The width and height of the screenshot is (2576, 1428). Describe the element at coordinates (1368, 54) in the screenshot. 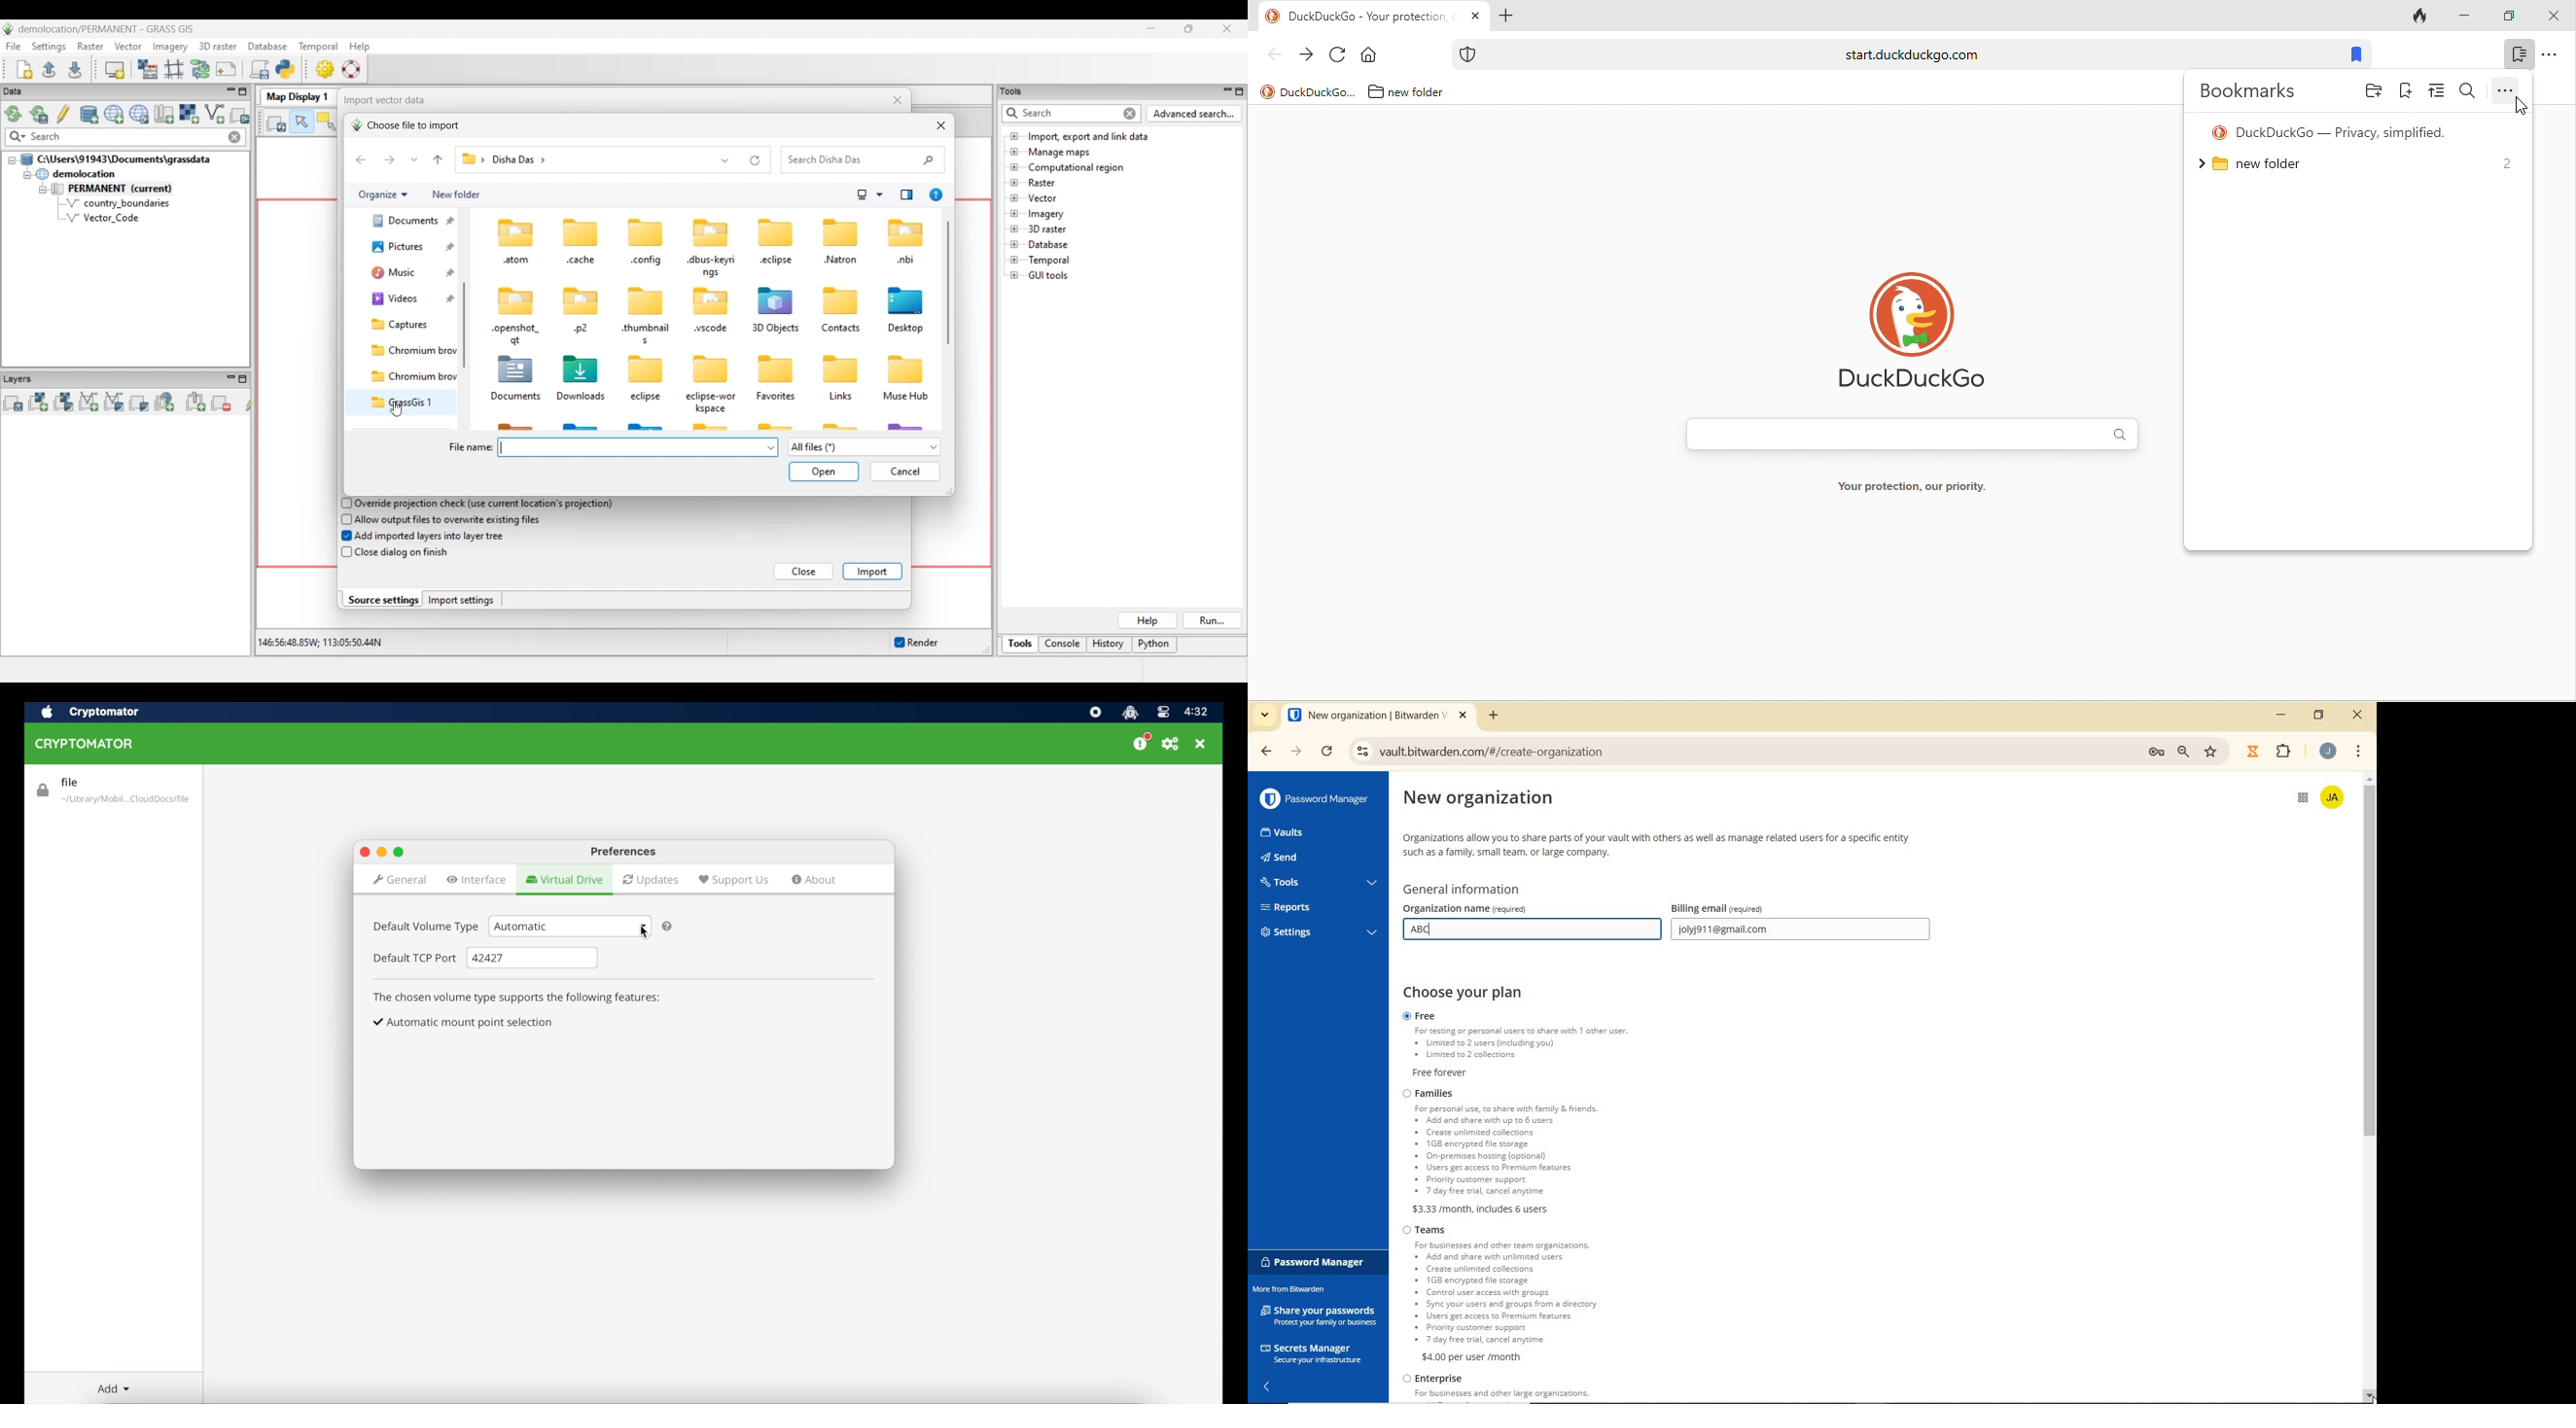

I see `home` at that location.